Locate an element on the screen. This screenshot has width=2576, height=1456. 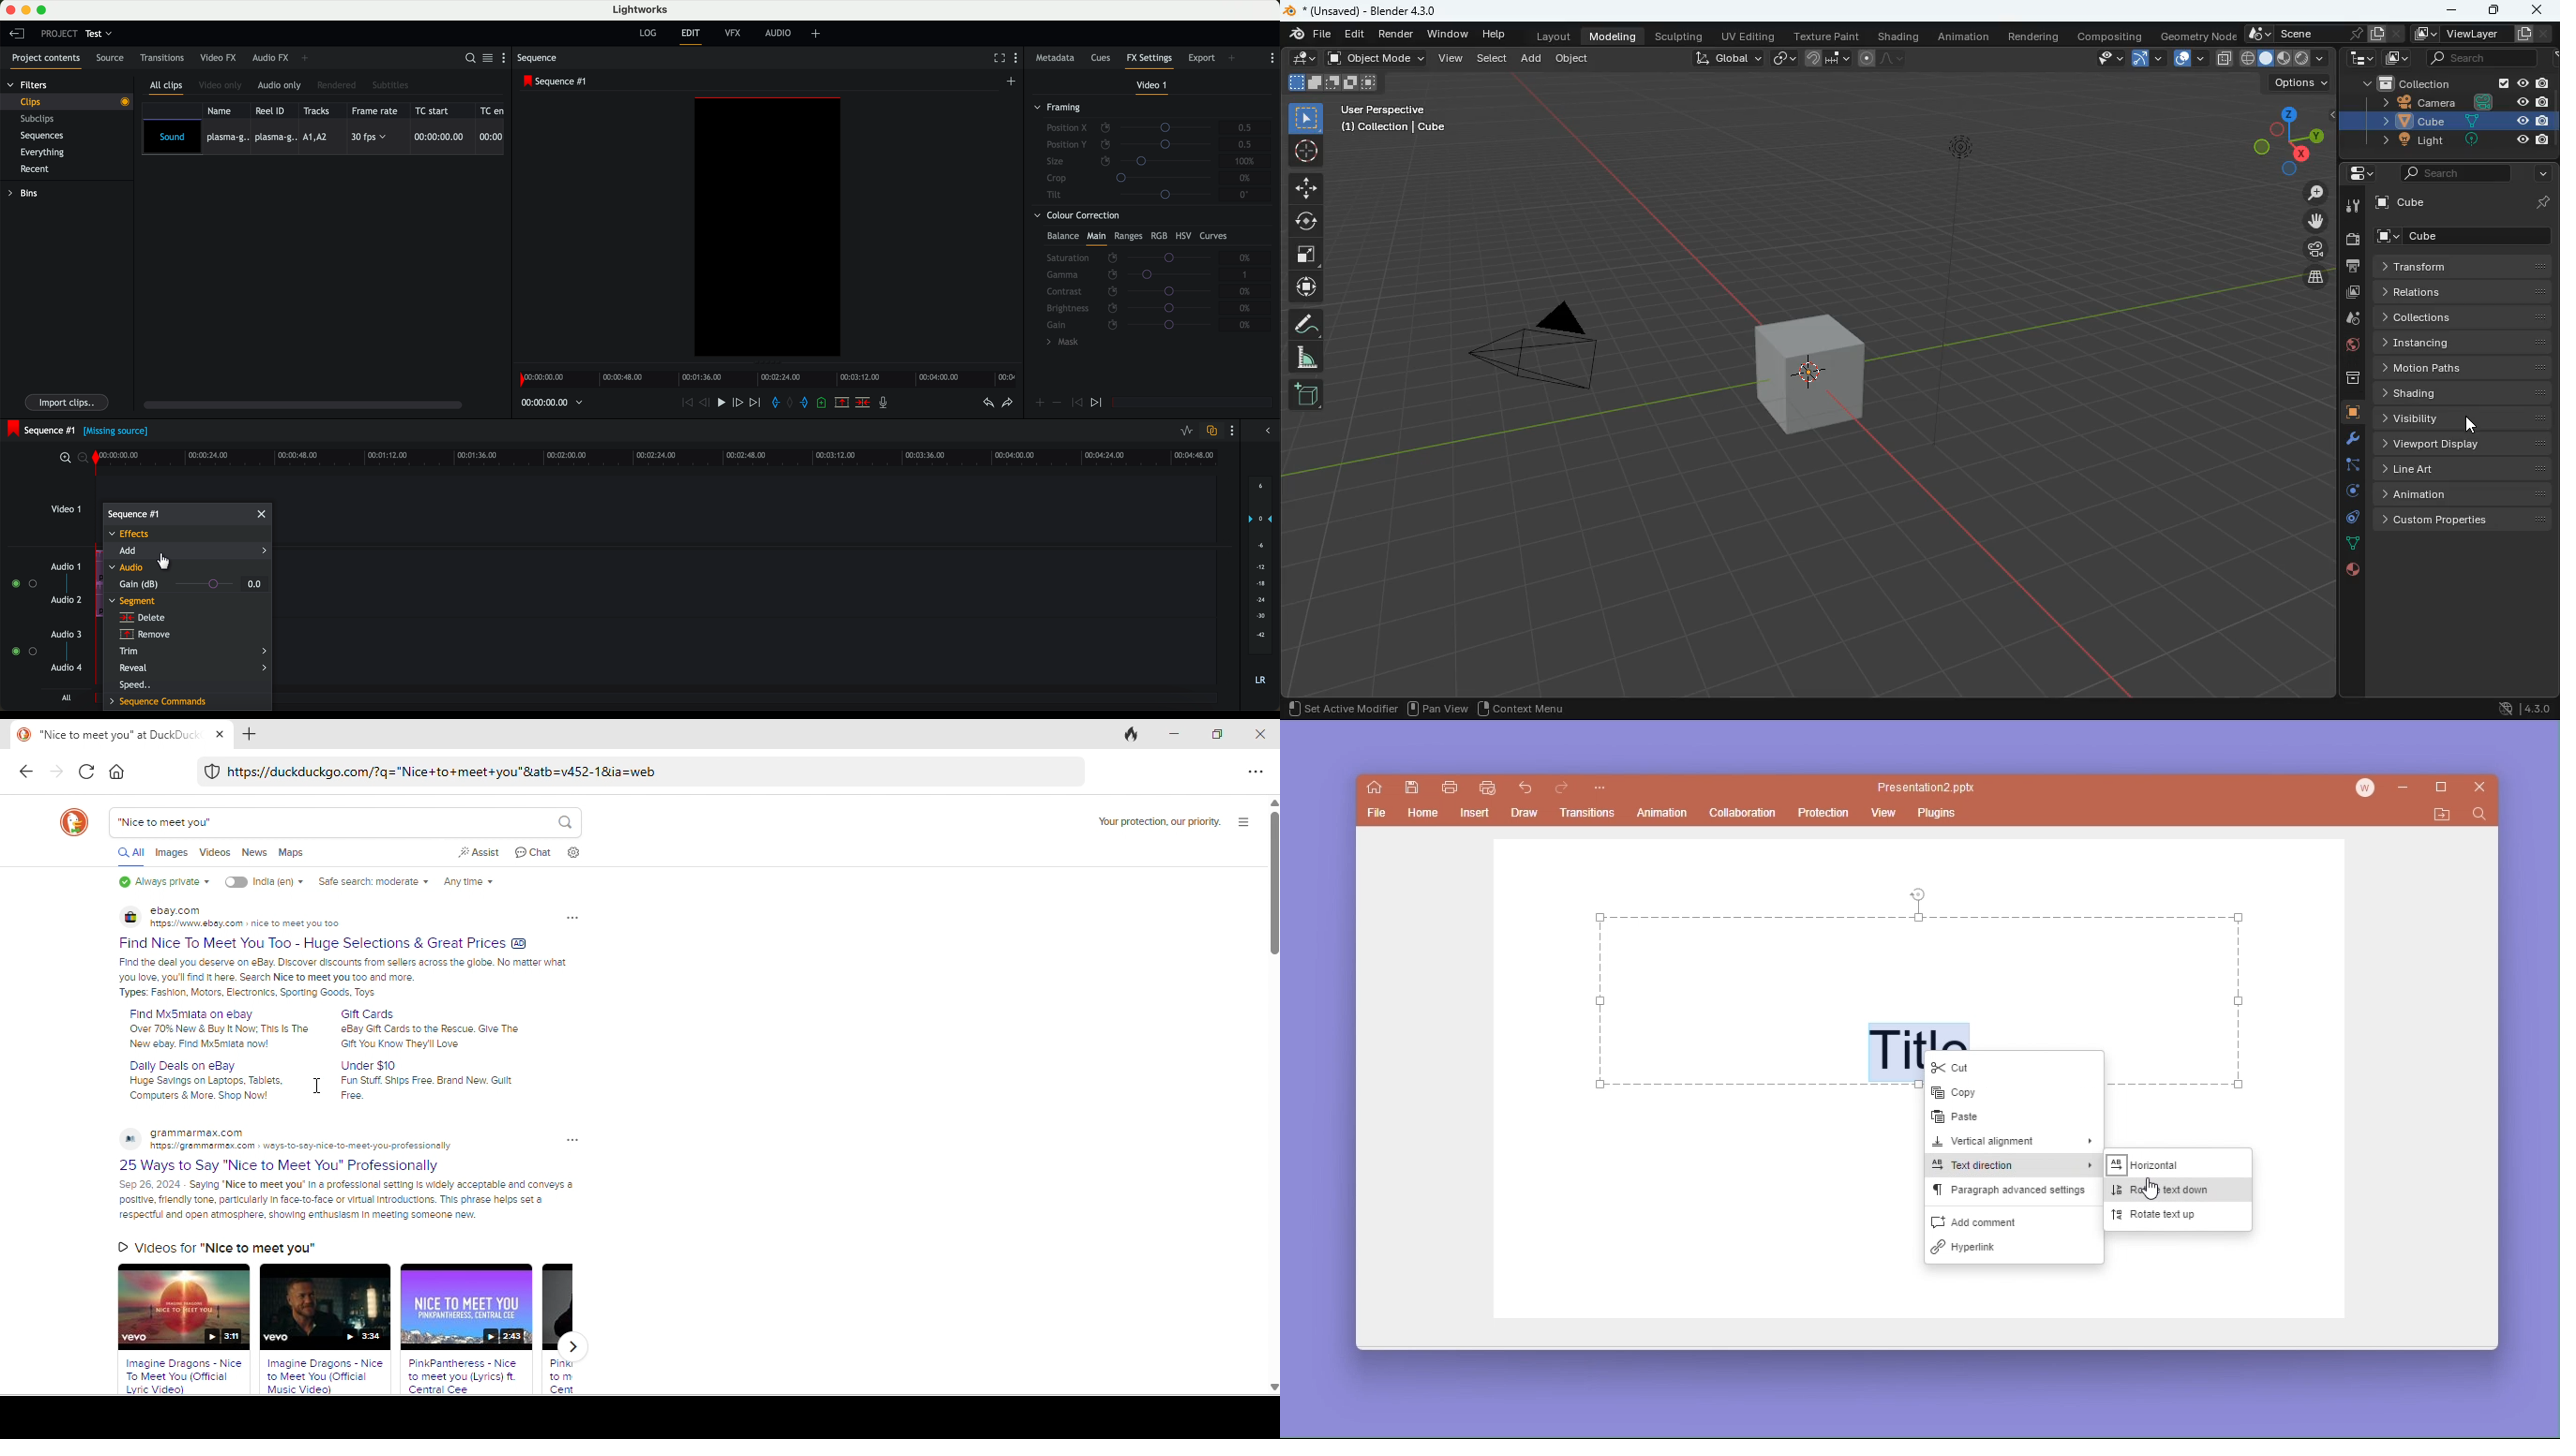
Pictures is located at coordinates (130, 917).